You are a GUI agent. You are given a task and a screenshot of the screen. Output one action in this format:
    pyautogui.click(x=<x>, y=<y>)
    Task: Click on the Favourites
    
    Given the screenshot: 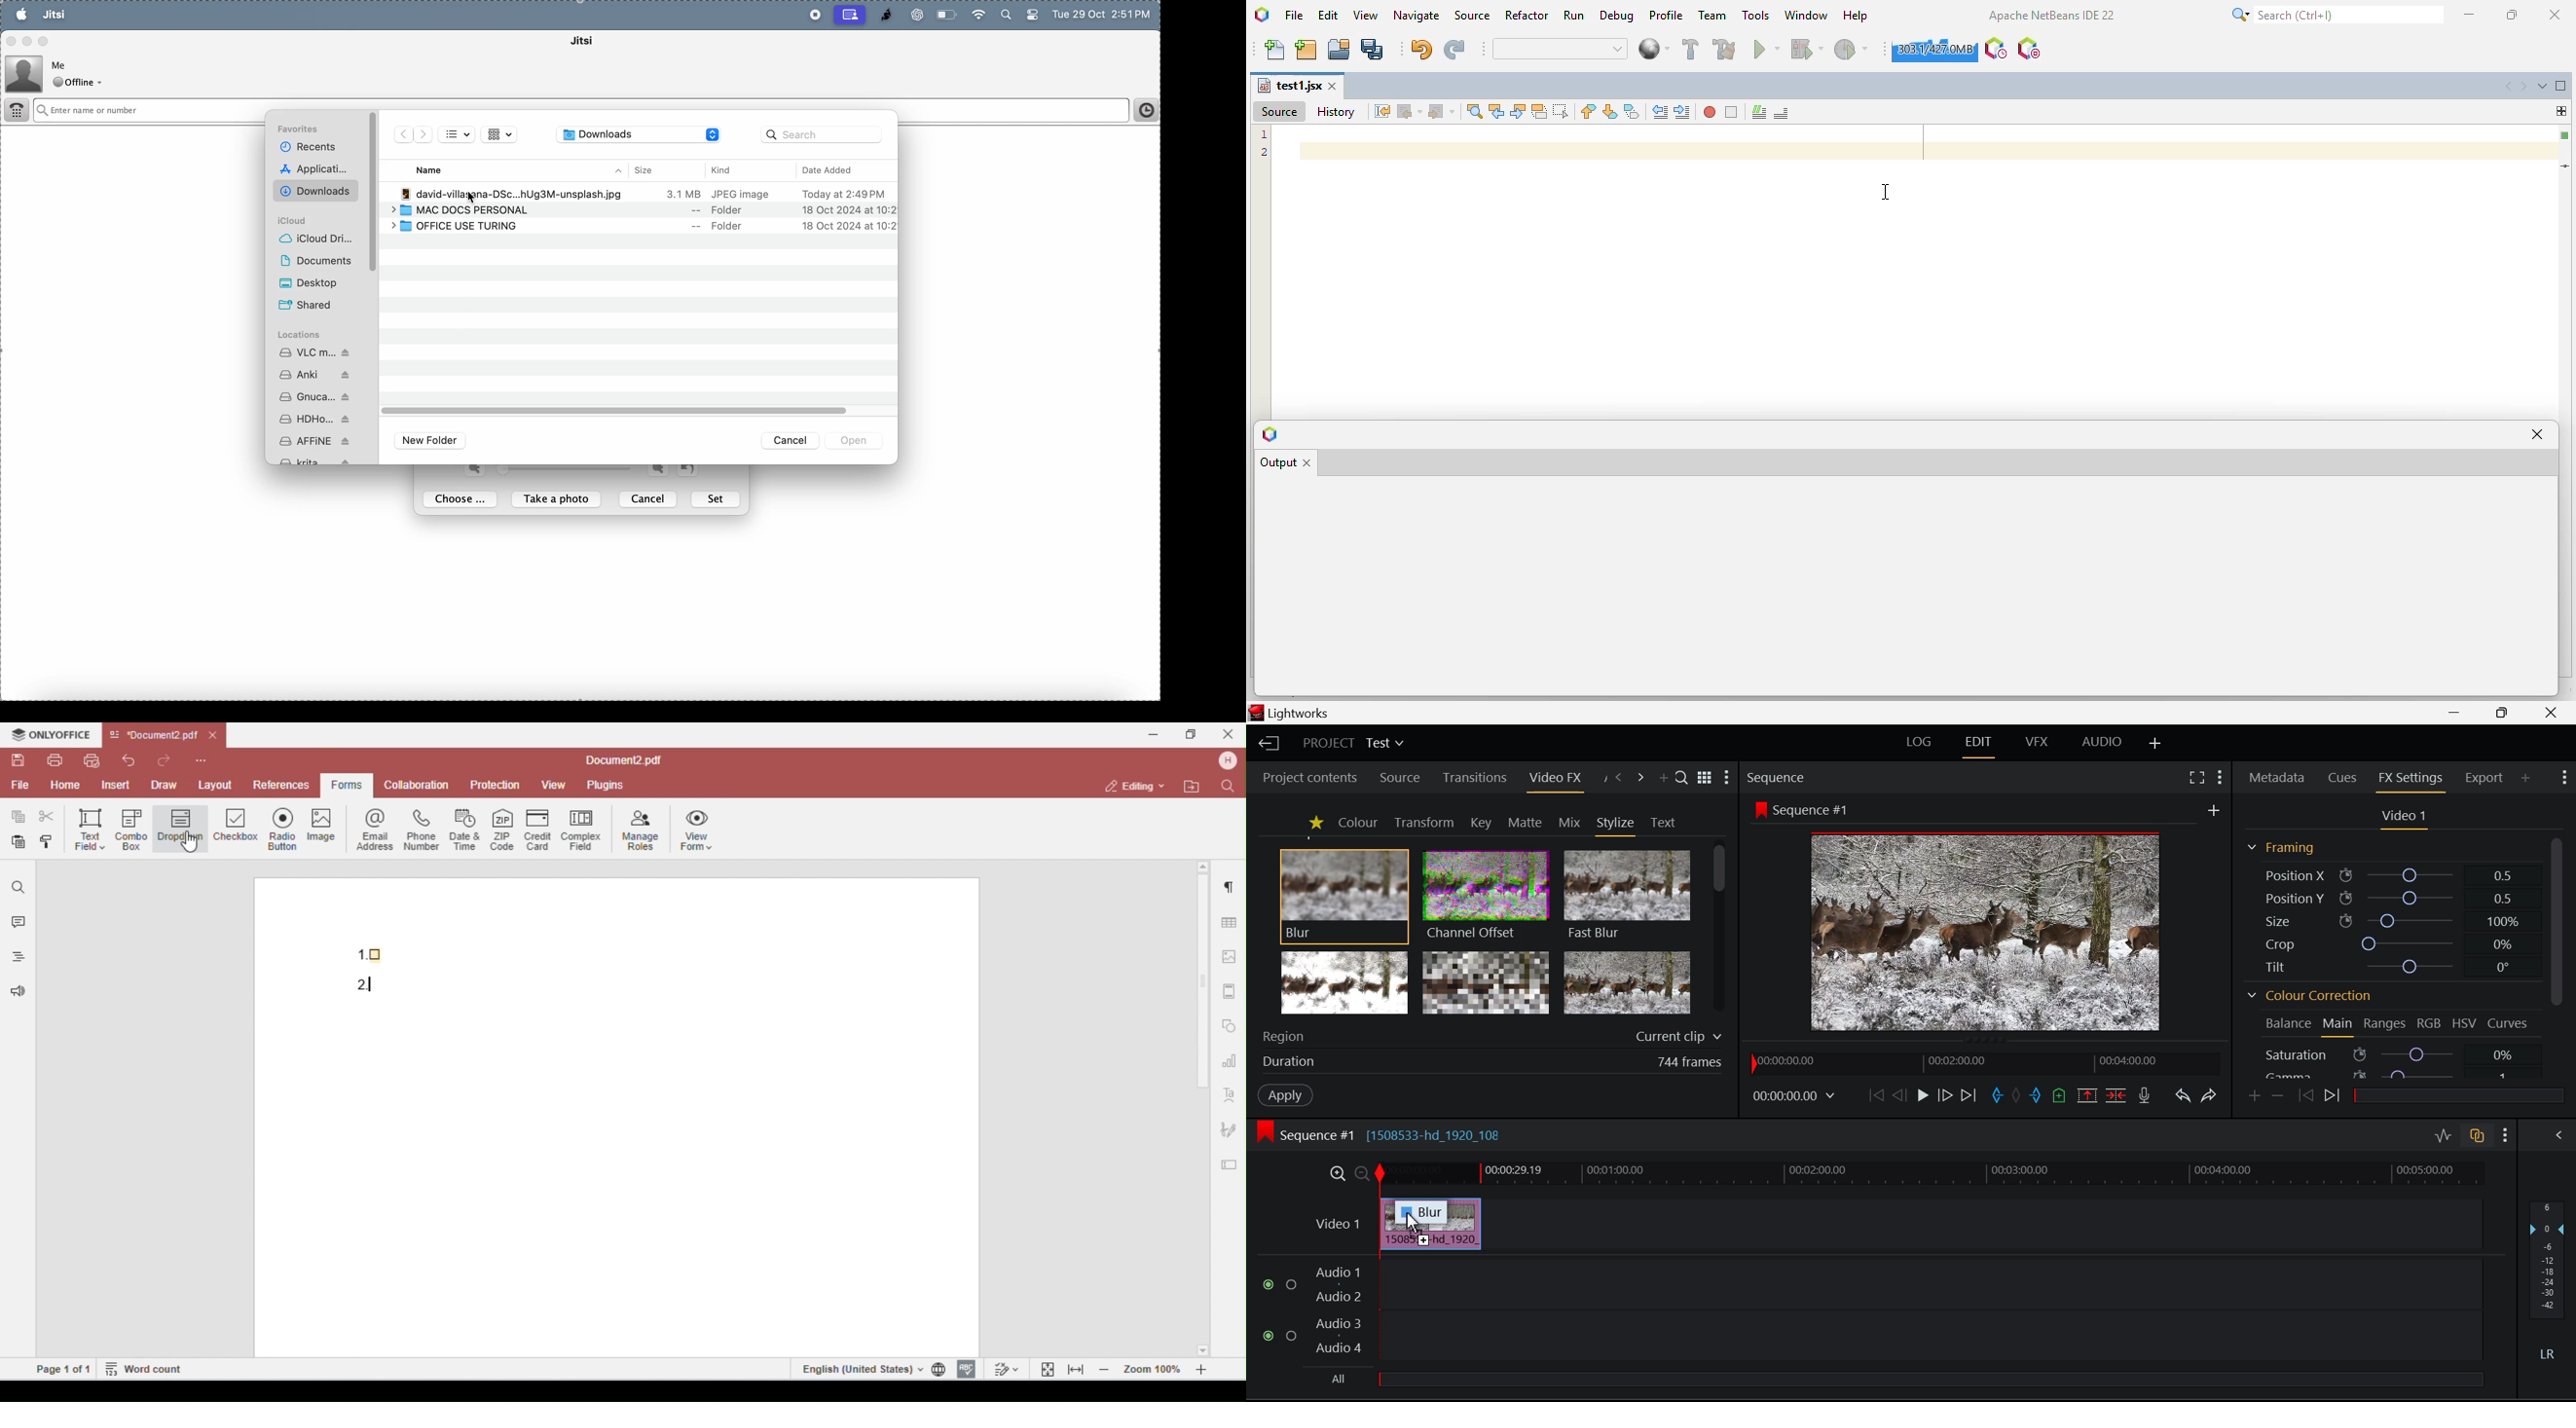 What is the action you would take?
    pyautogui.click(x=1314, y=822)
    